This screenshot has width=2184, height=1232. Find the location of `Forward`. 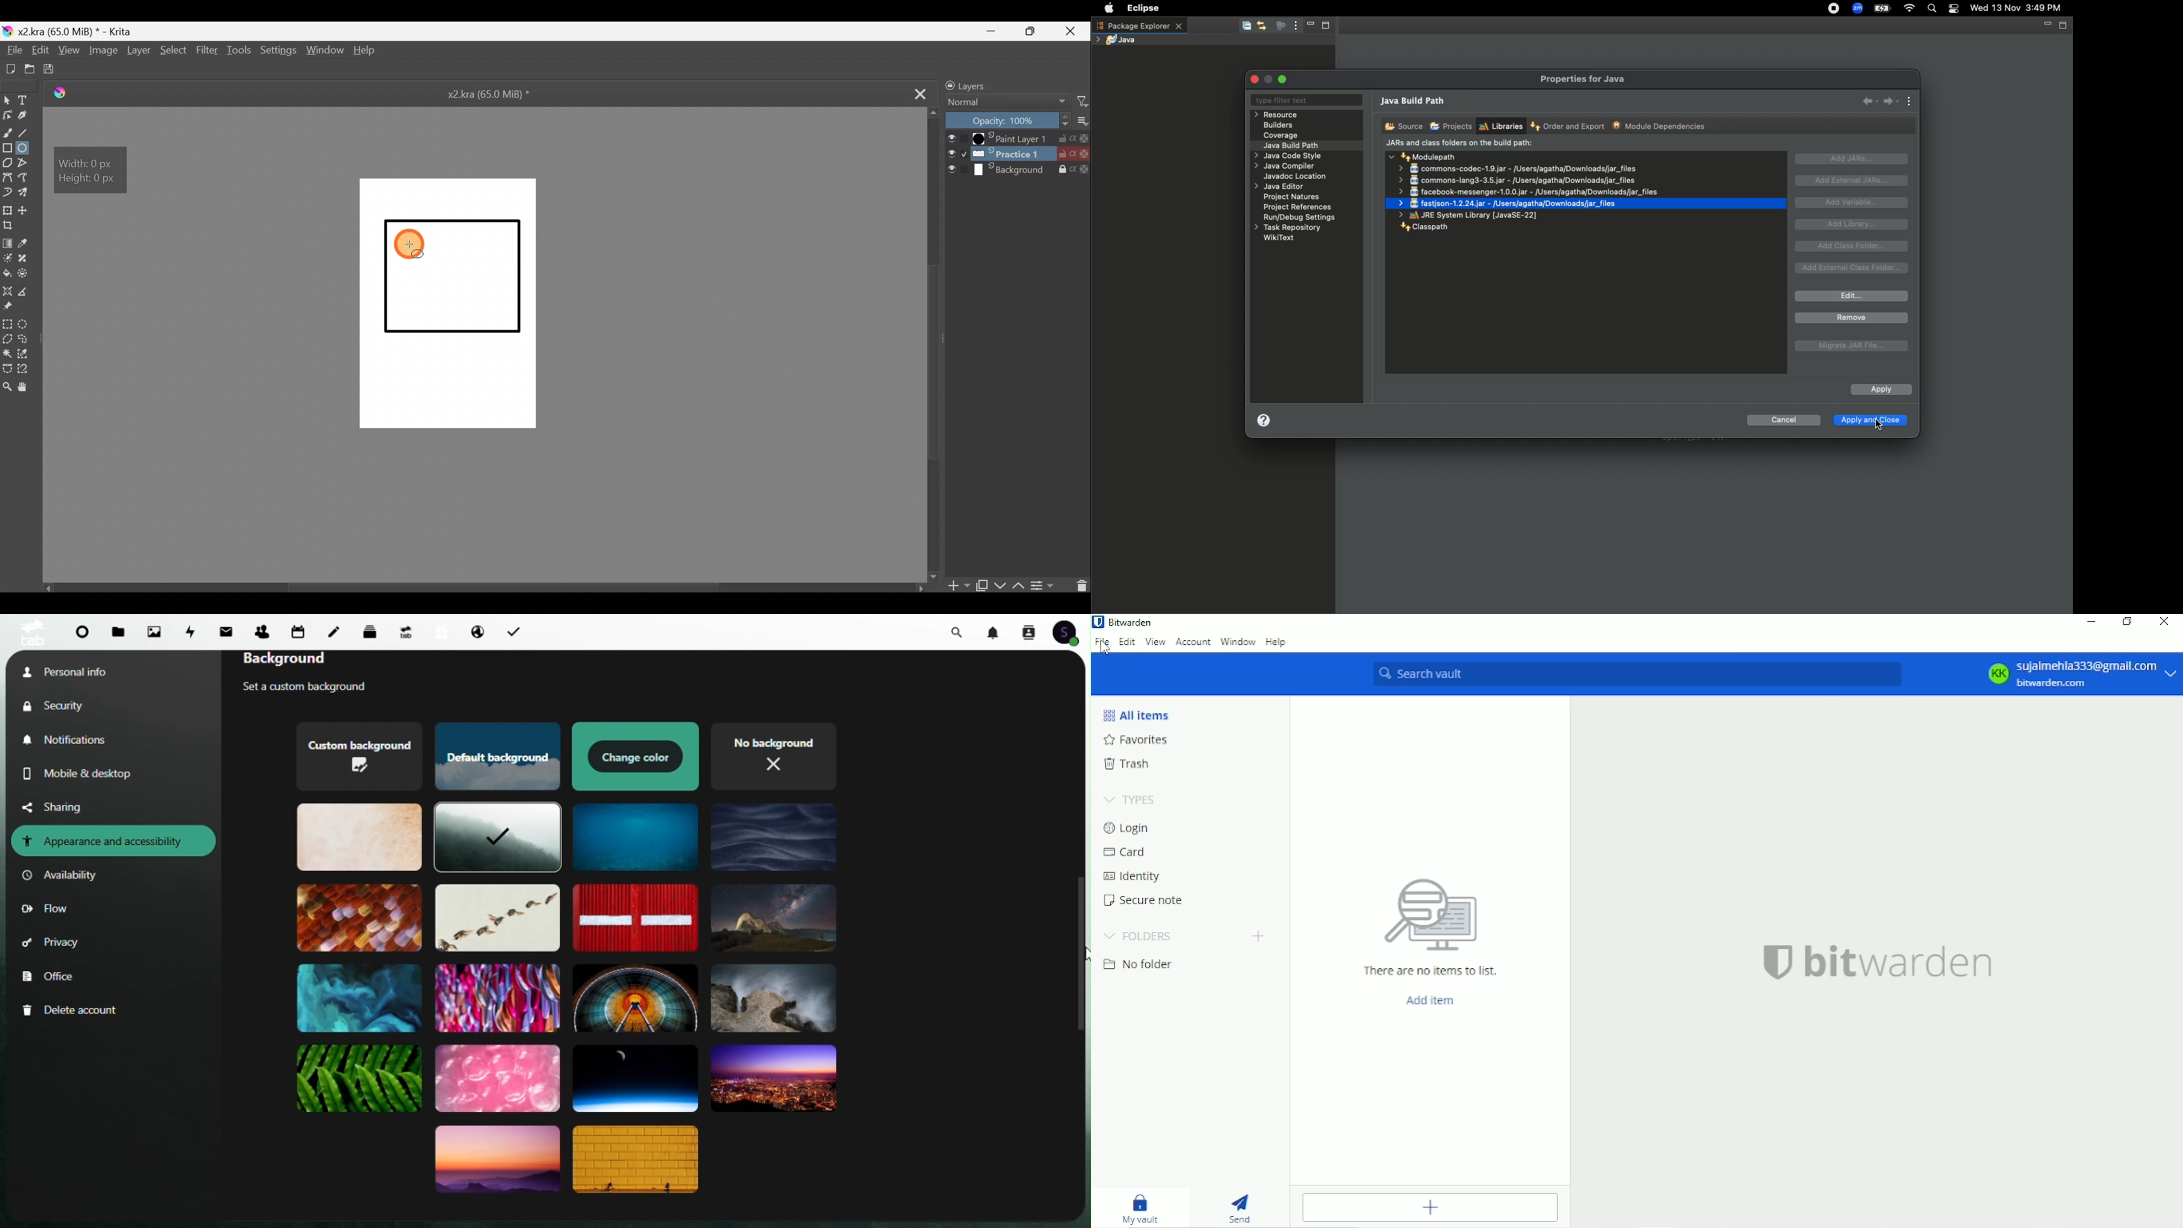

Forward is located at coordinates (1891, 101).